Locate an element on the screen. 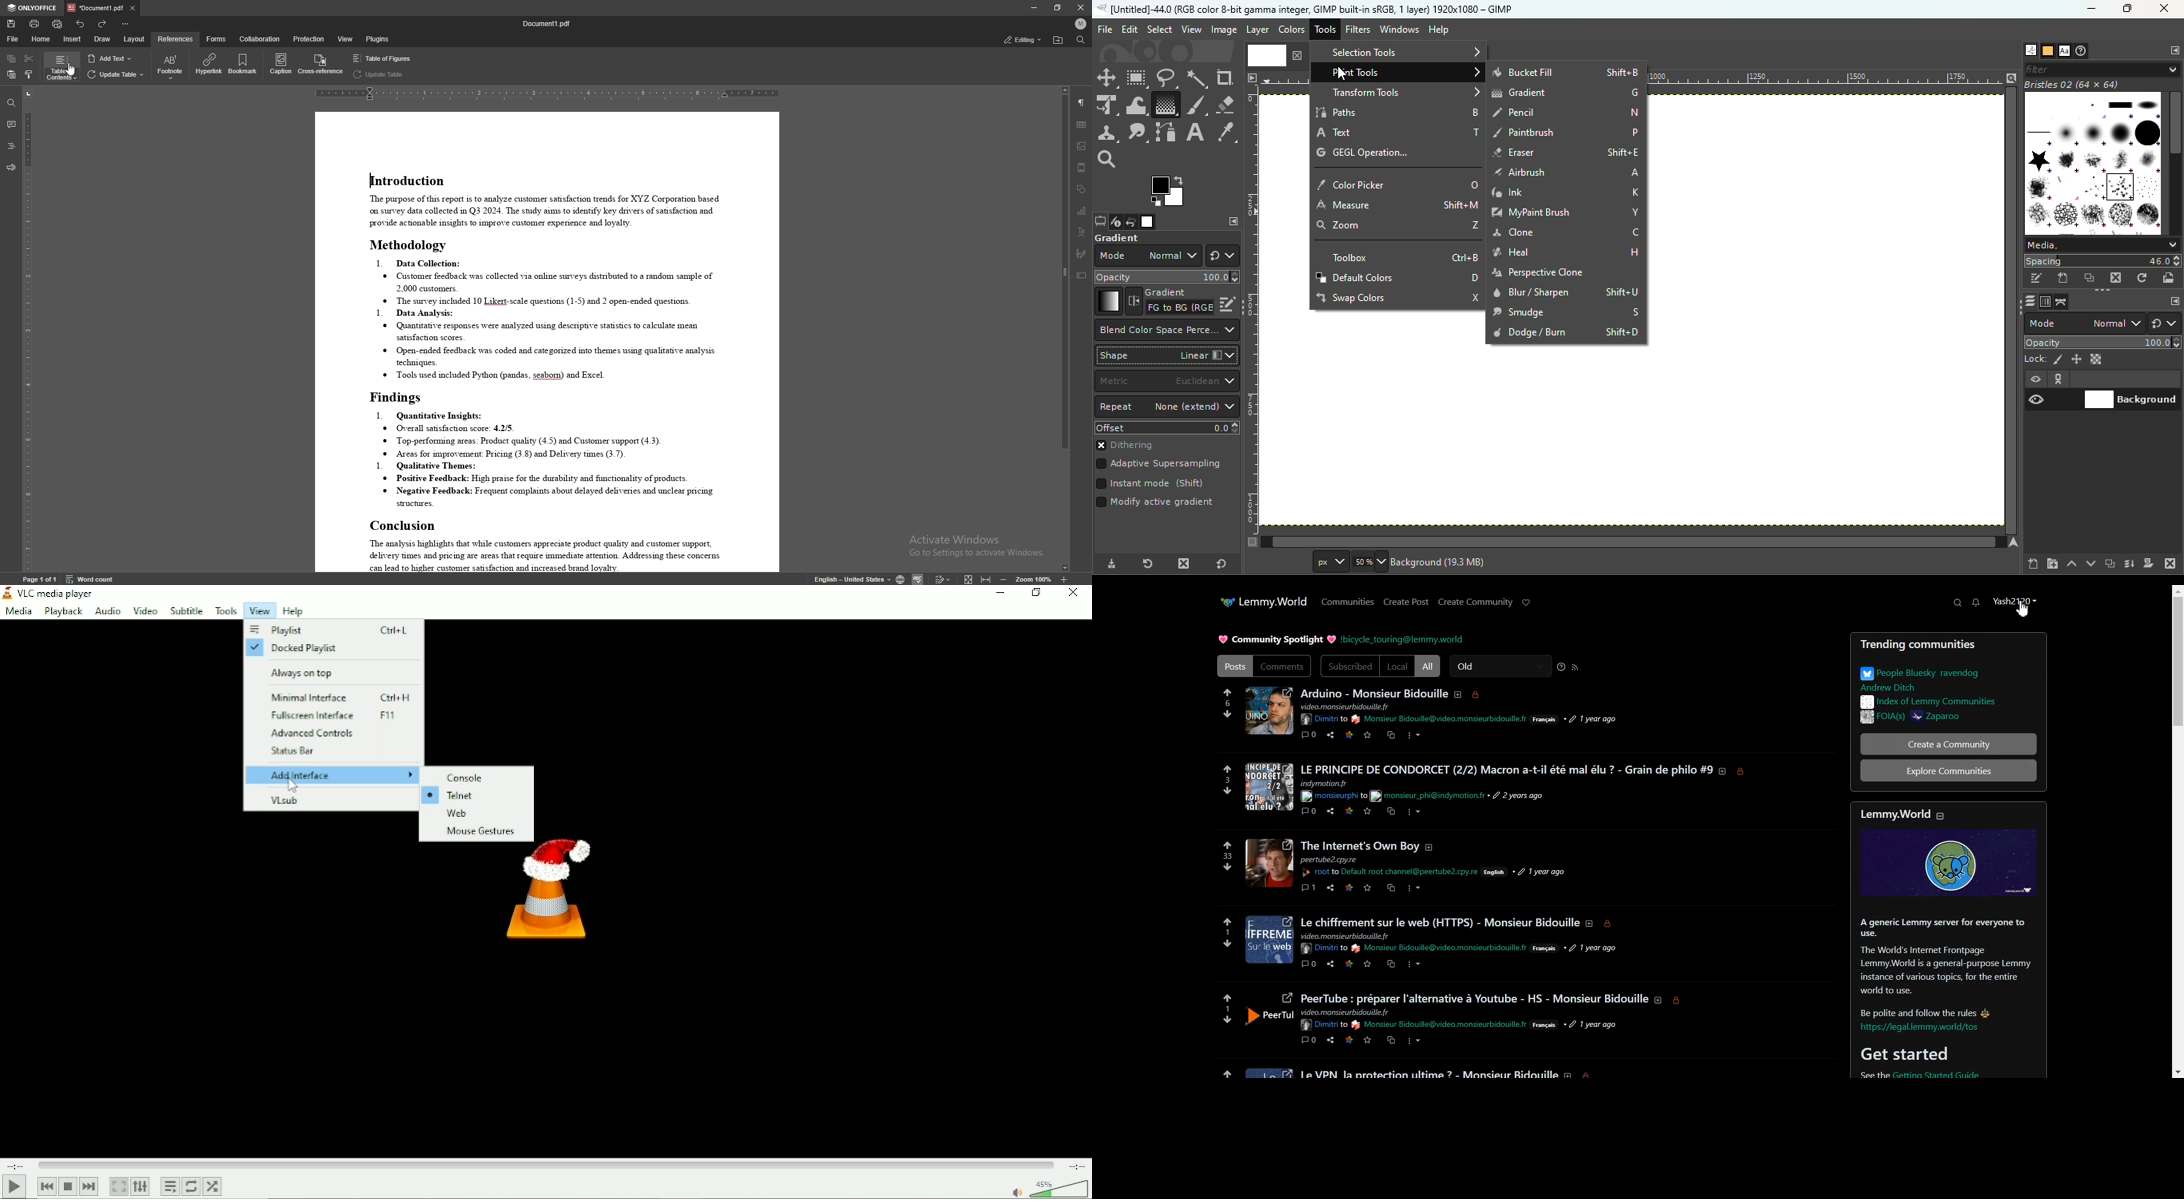 The width and height of the screenshot is (2184, 1204). Image is located at coordinates (1942, 863).